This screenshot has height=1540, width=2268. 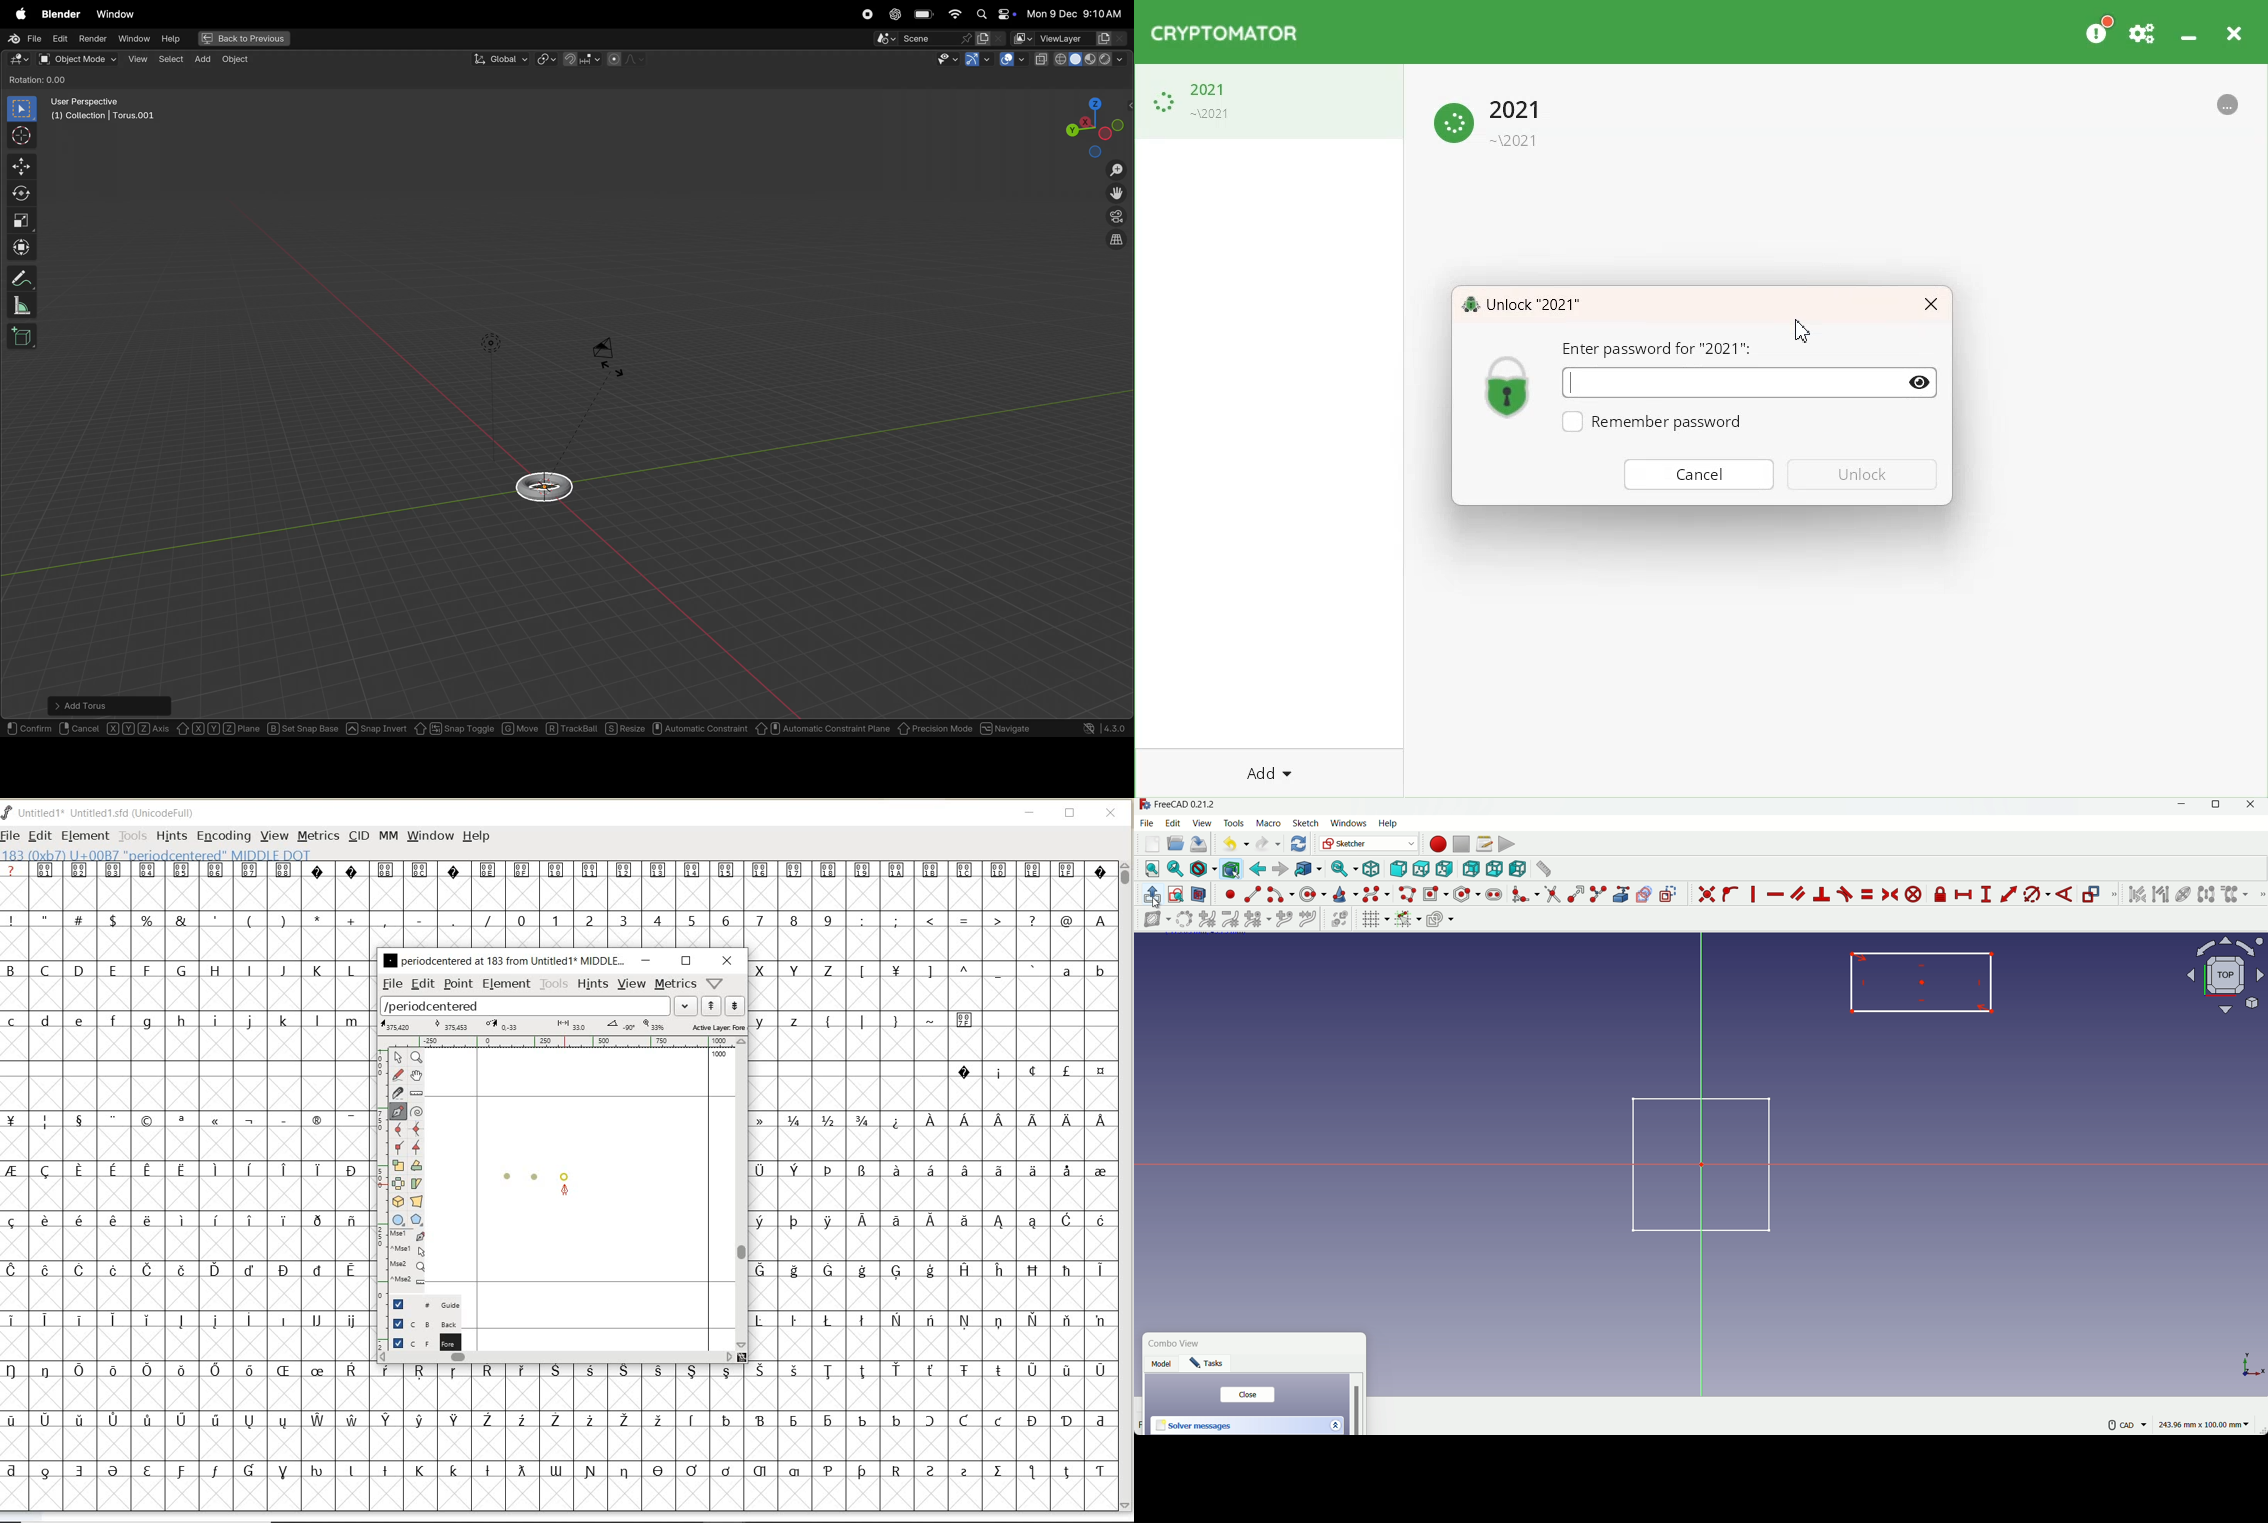 I want to click on battery, so click(x=924, y=15).